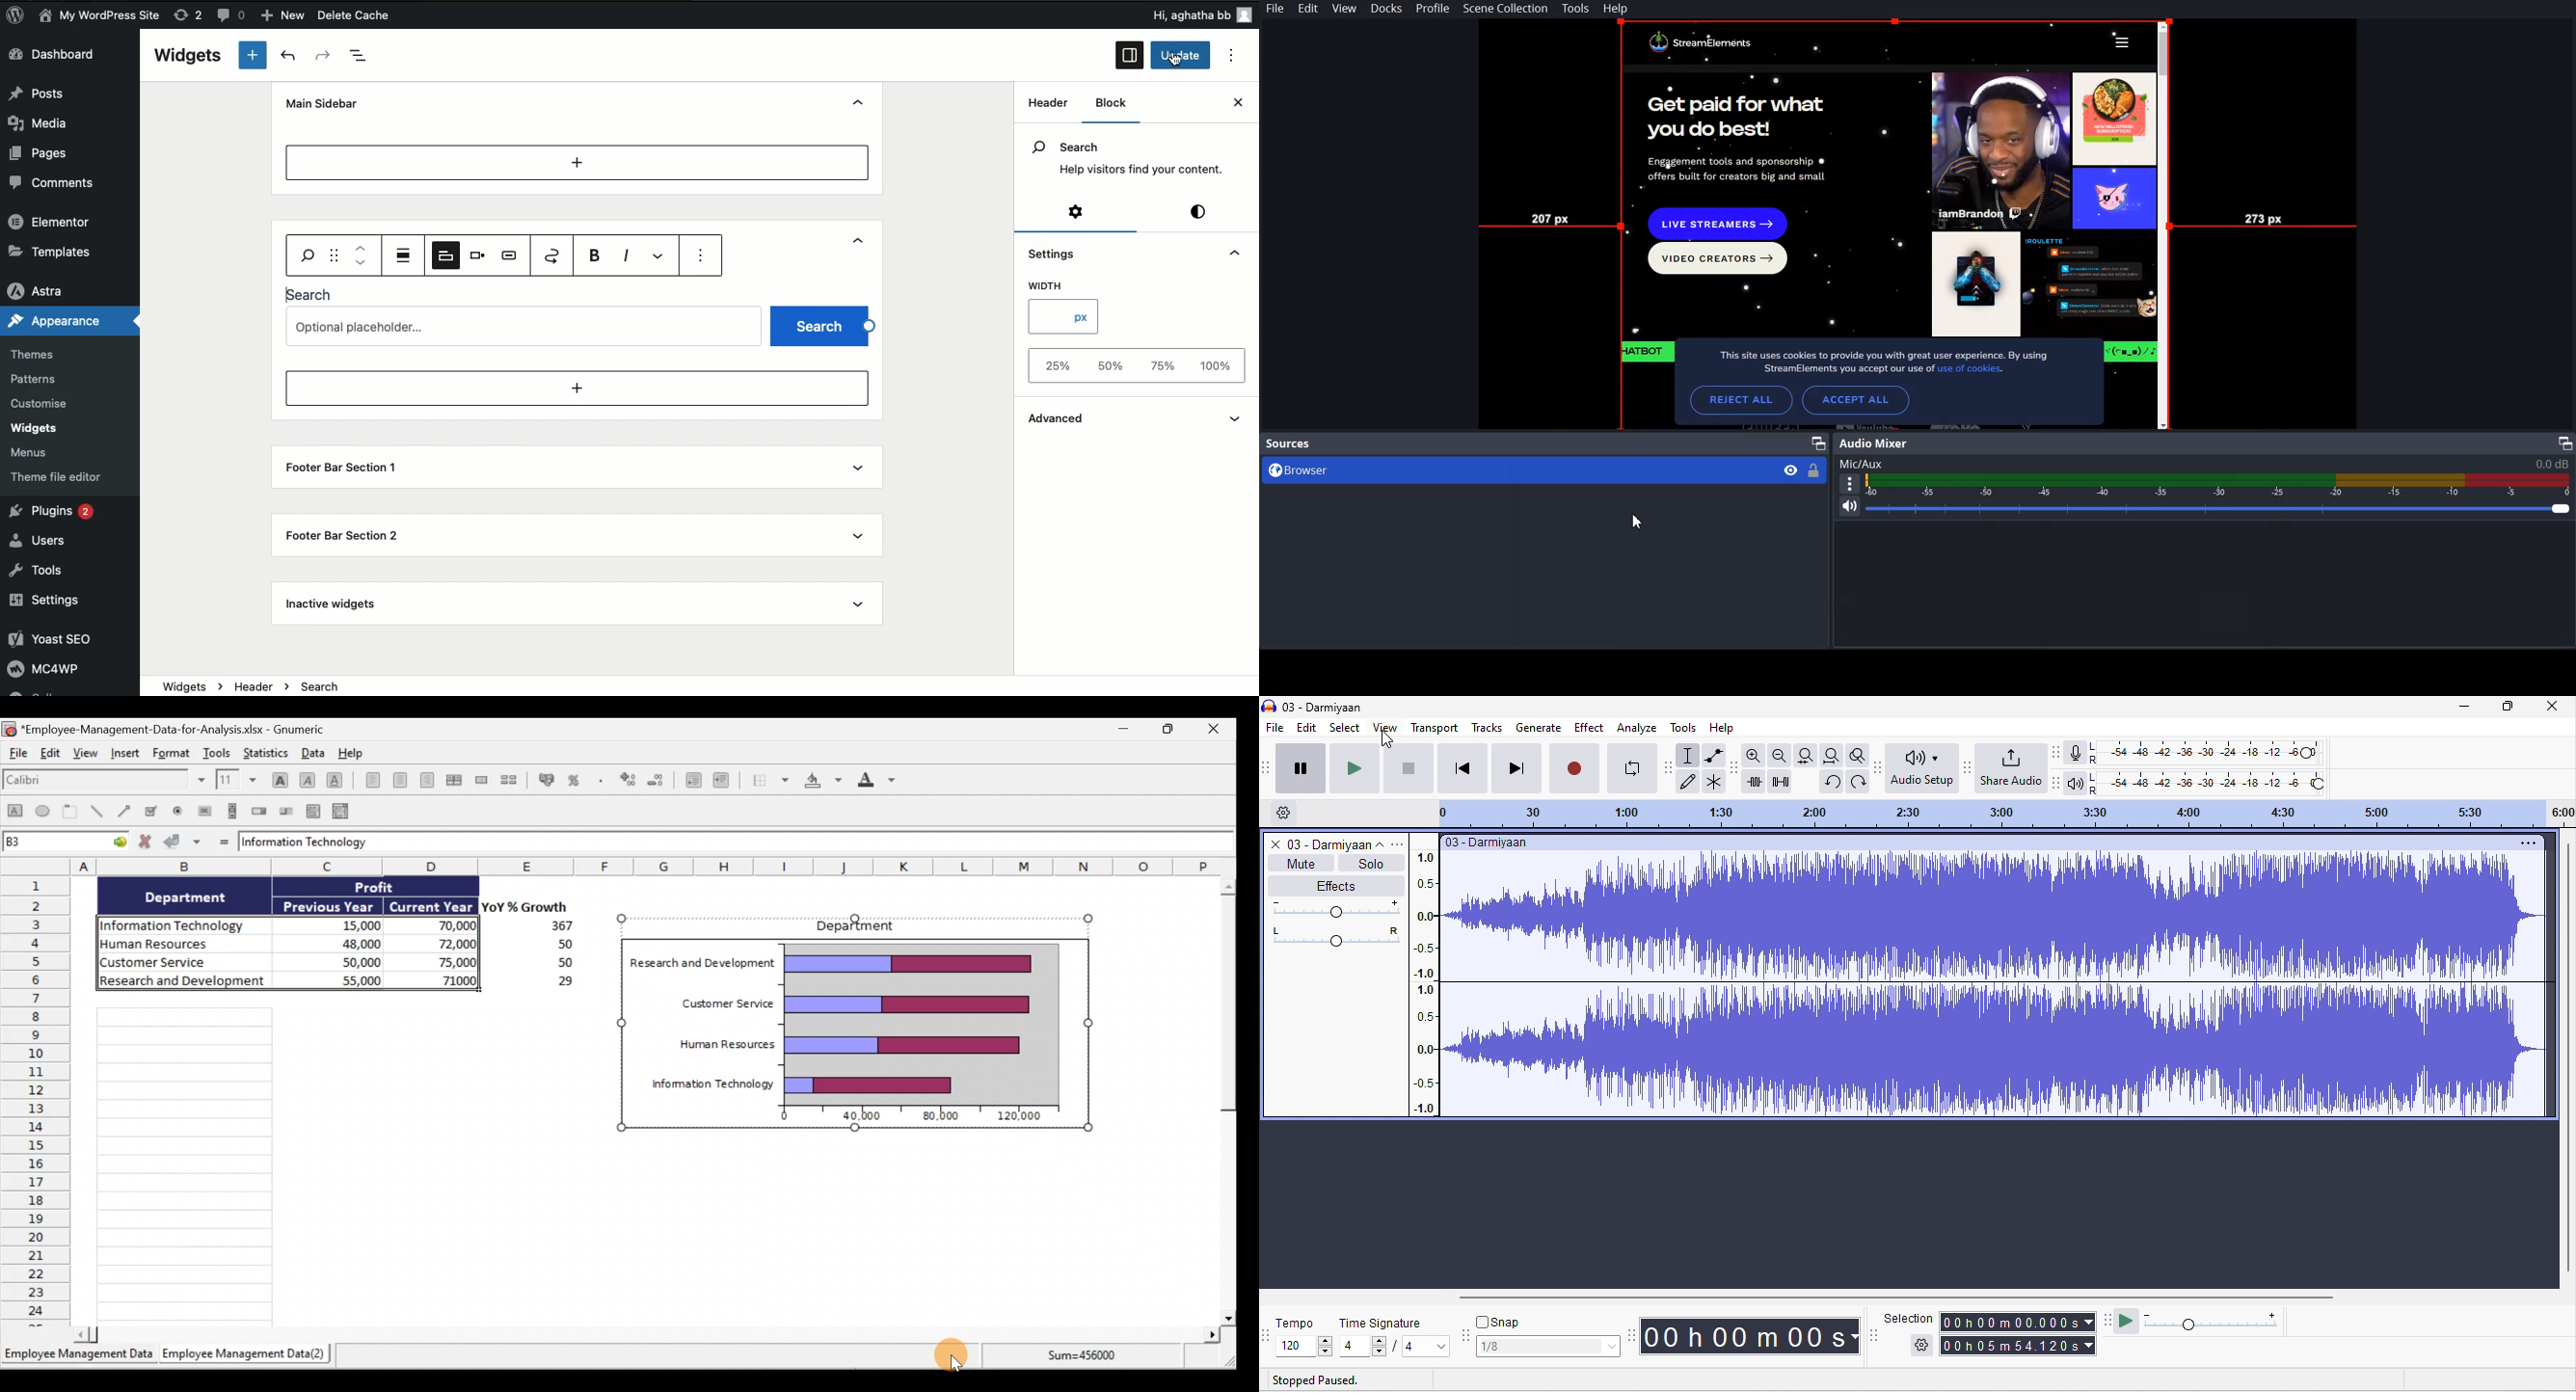 Image resolution: width=2576 pixels, height=1400 pixels. Describe the element at coordinates (1850, 507) in the screenshot. I see `Mute` at that location.